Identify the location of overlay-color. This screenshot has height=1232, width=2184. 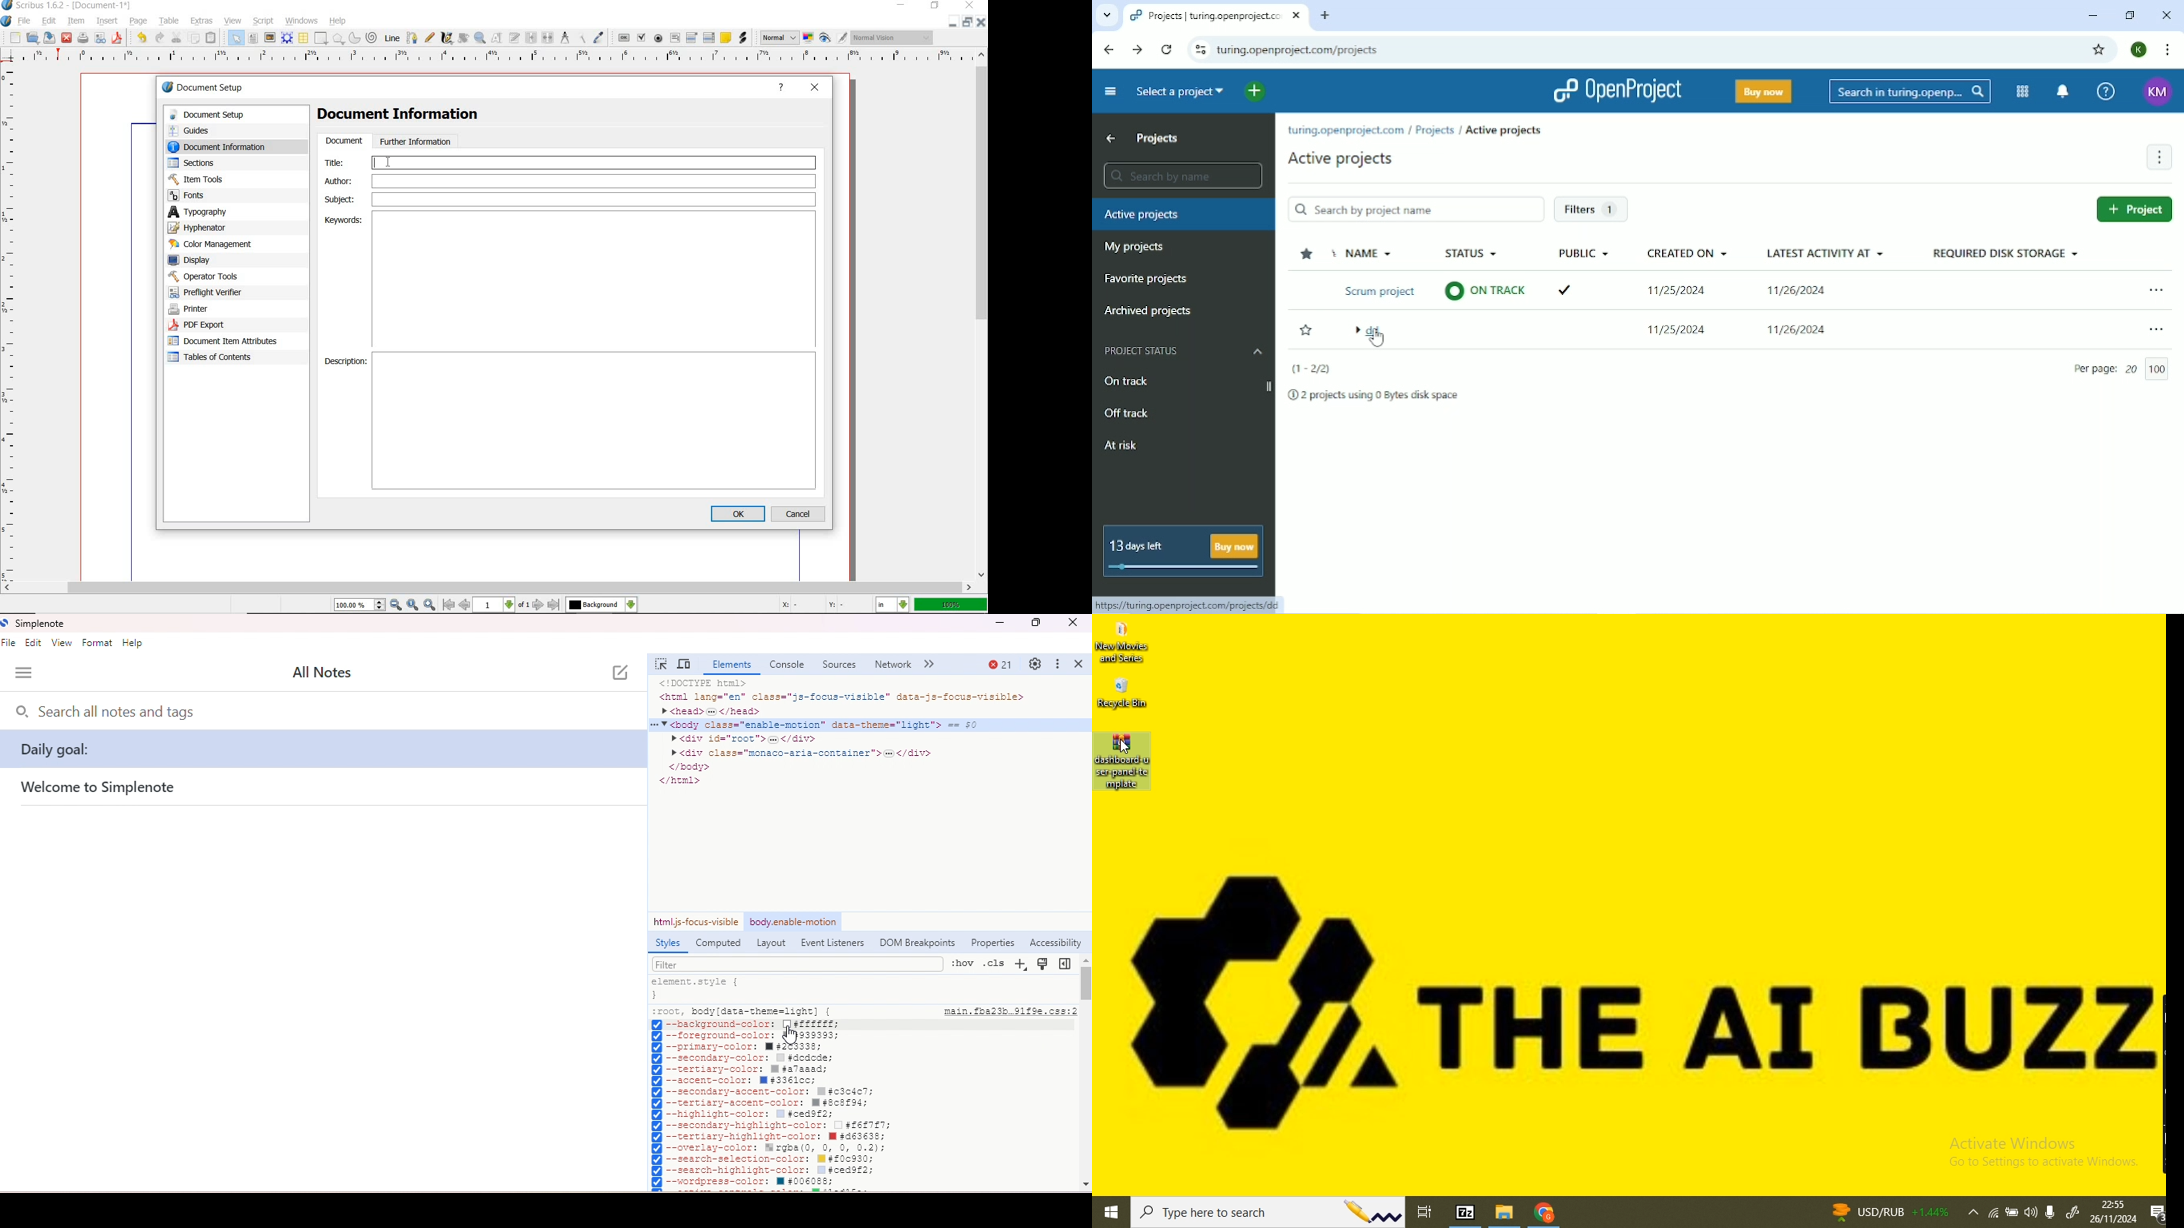
(769, 1149).